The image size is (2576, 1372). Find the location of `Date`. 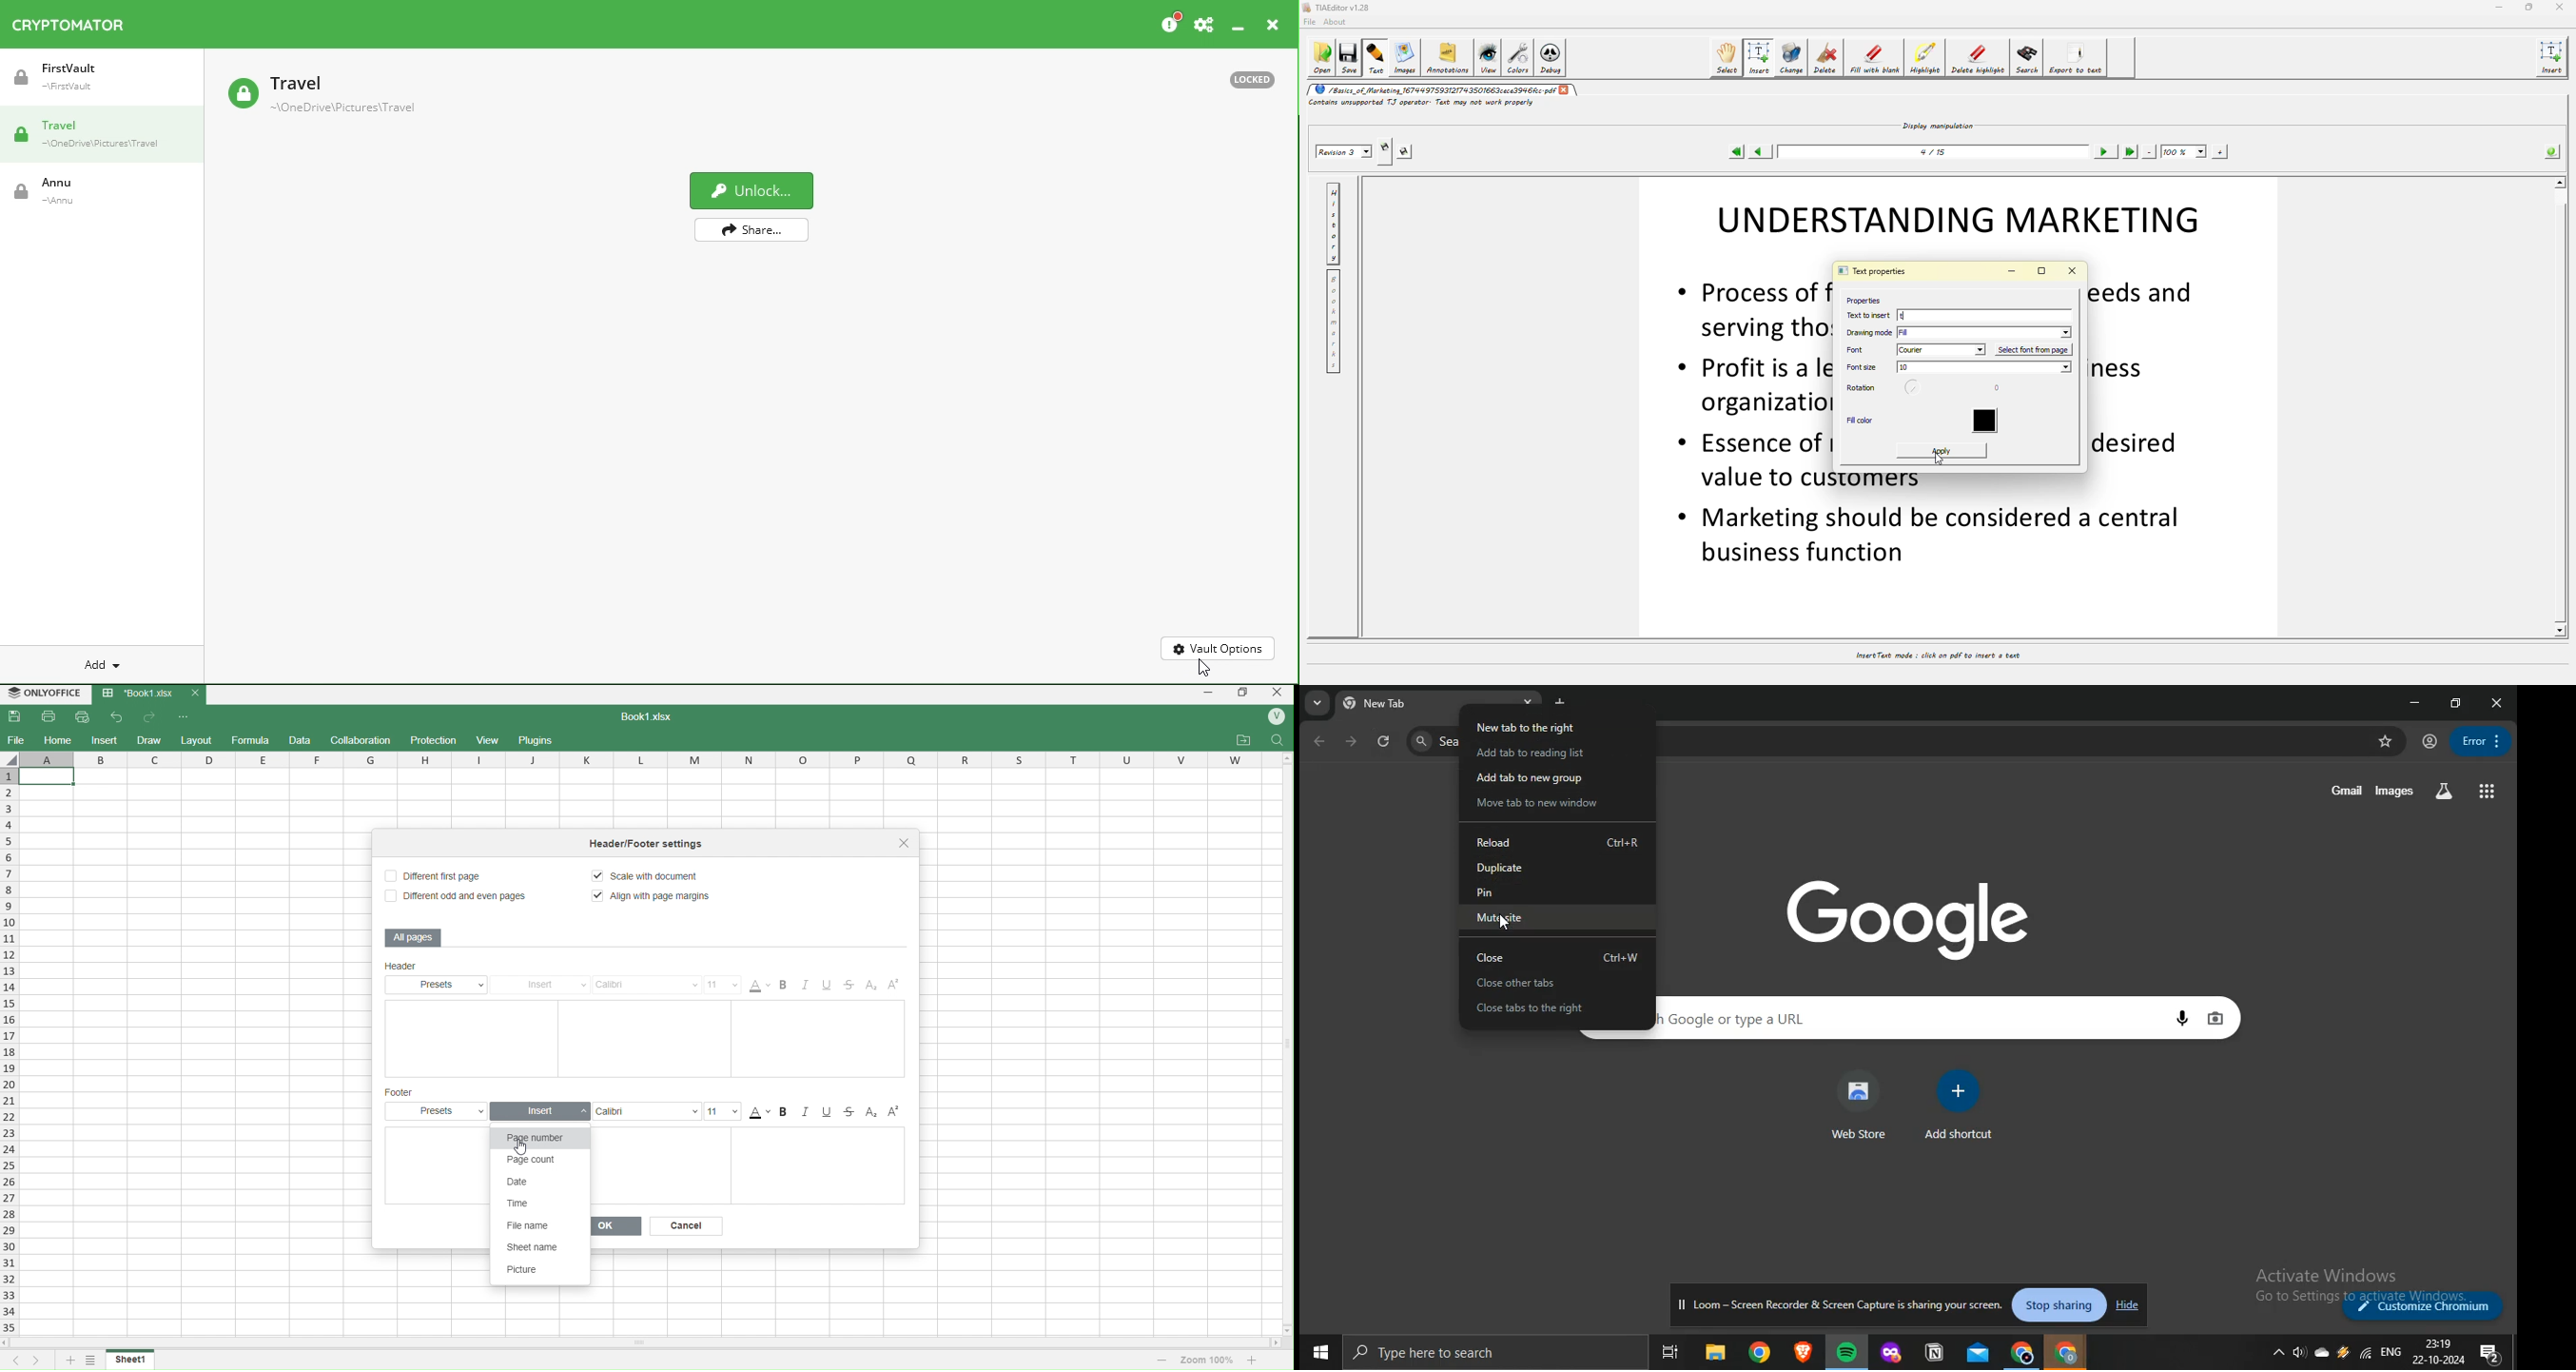

Date is located at coordinates (540, 1182).